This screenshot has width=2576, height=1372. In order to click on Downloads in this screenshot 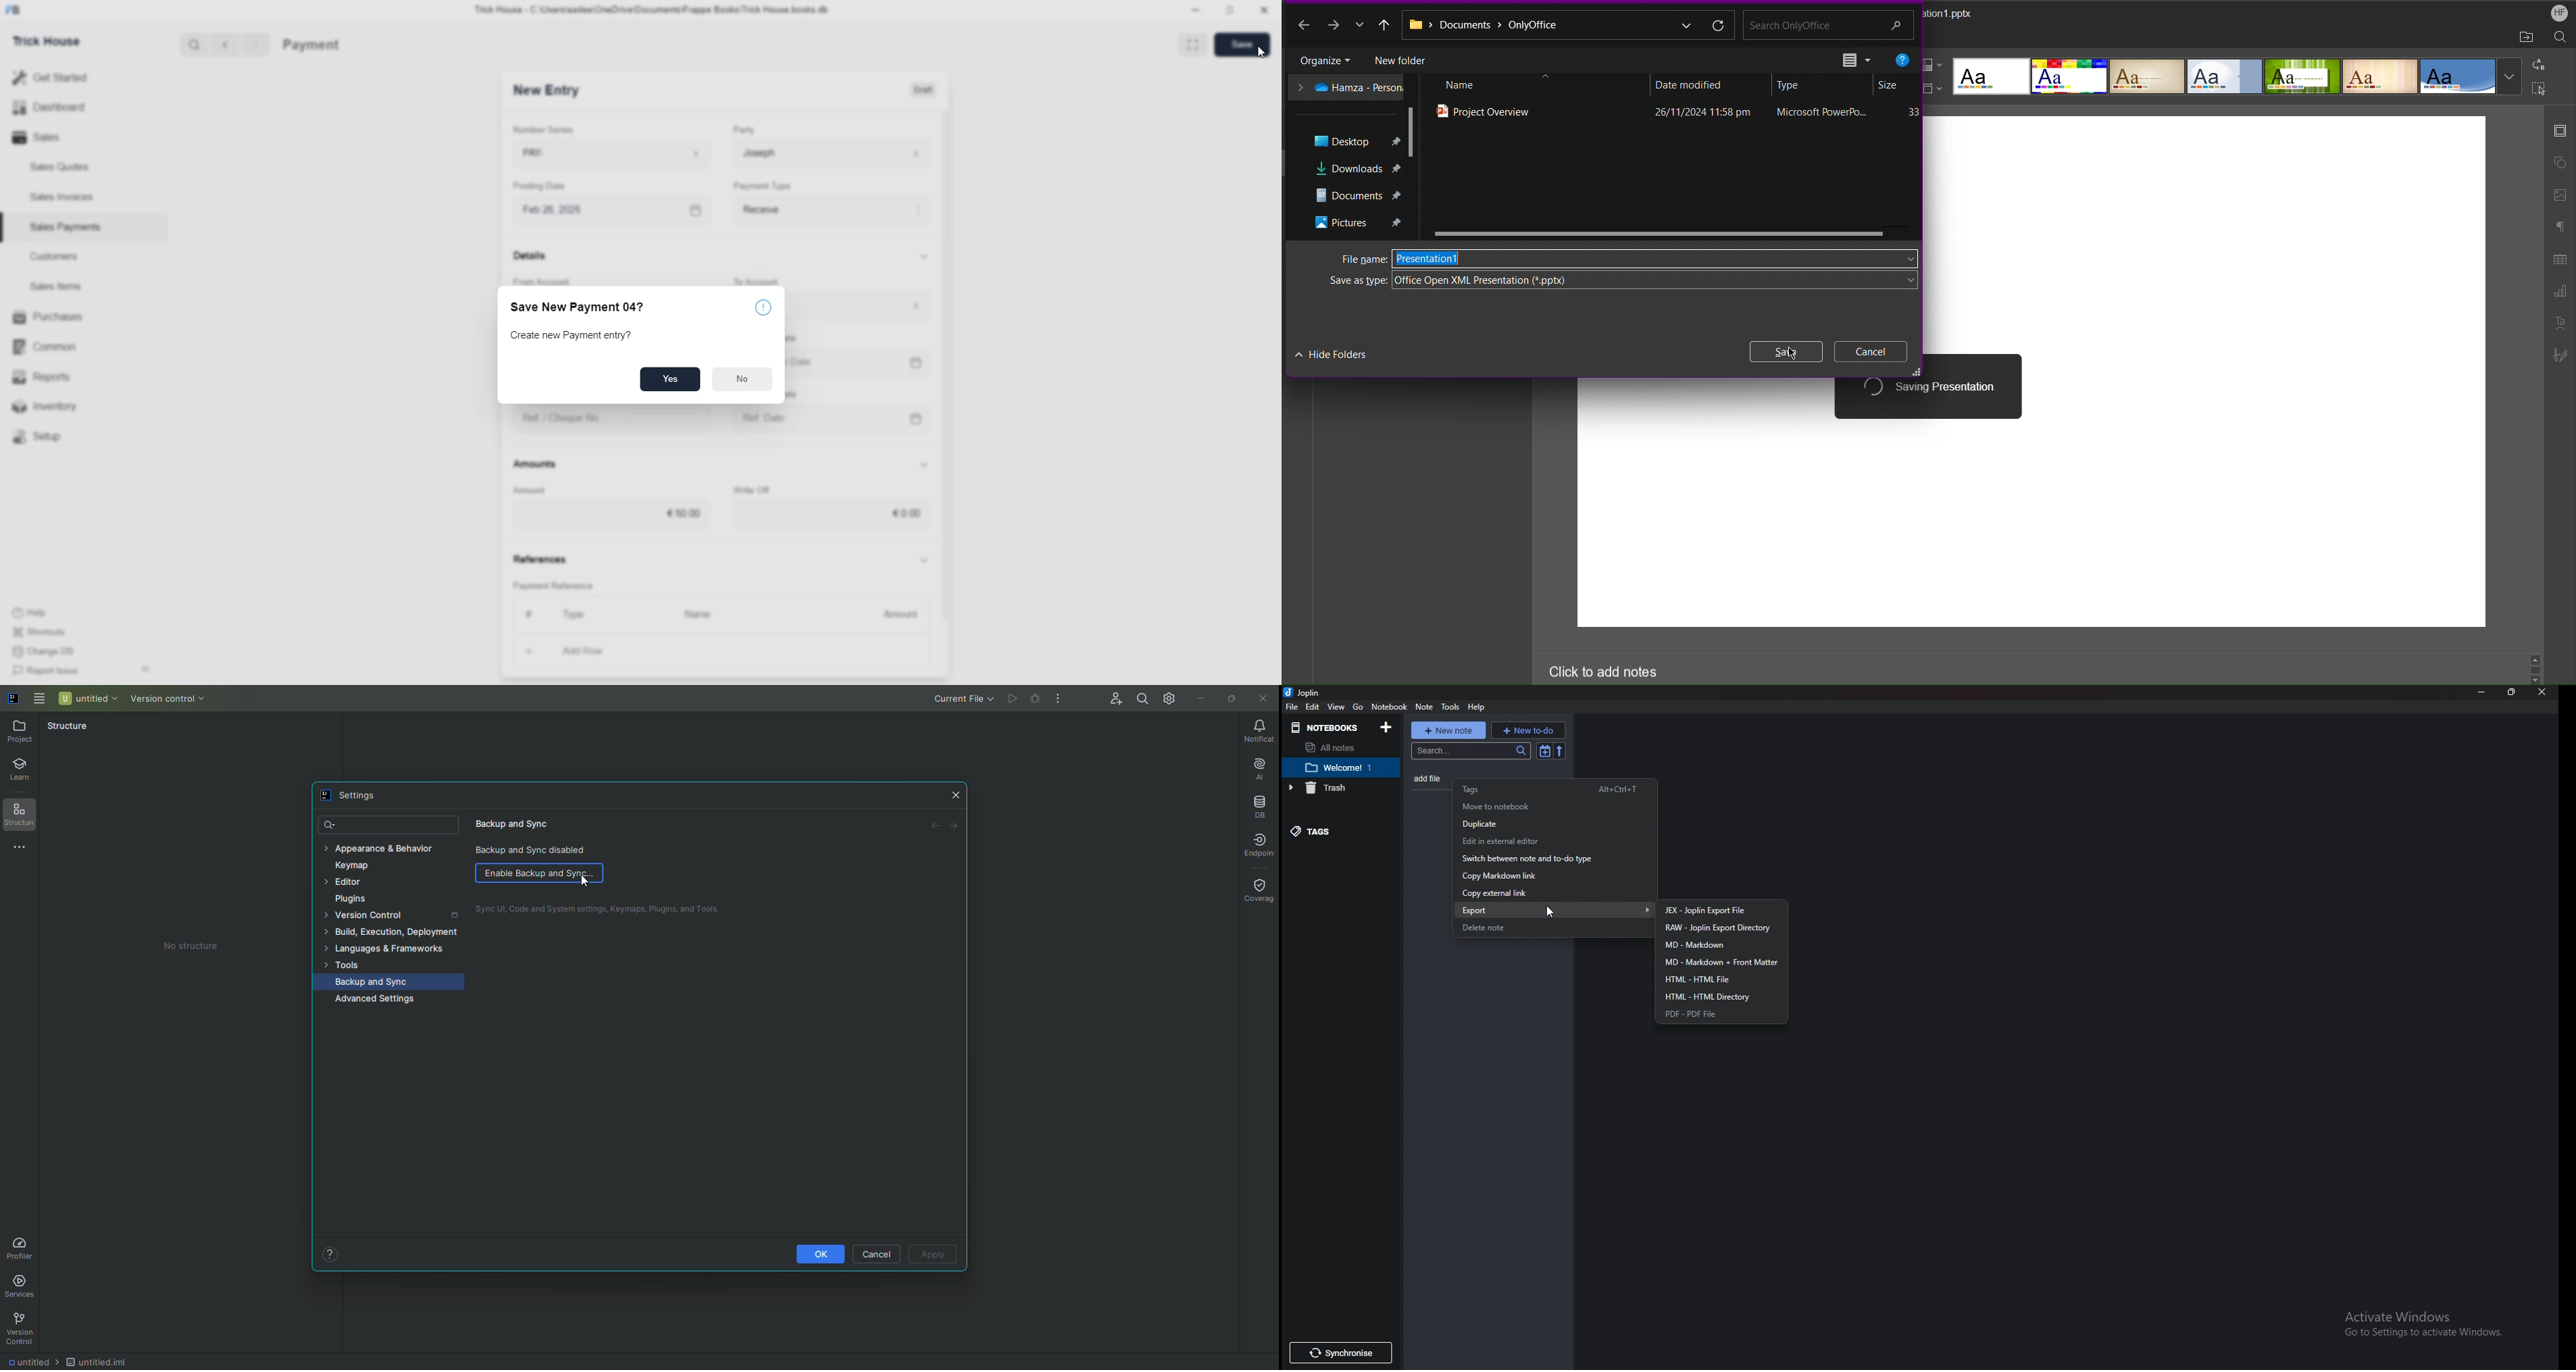, I will do `click(1356, 169)`.